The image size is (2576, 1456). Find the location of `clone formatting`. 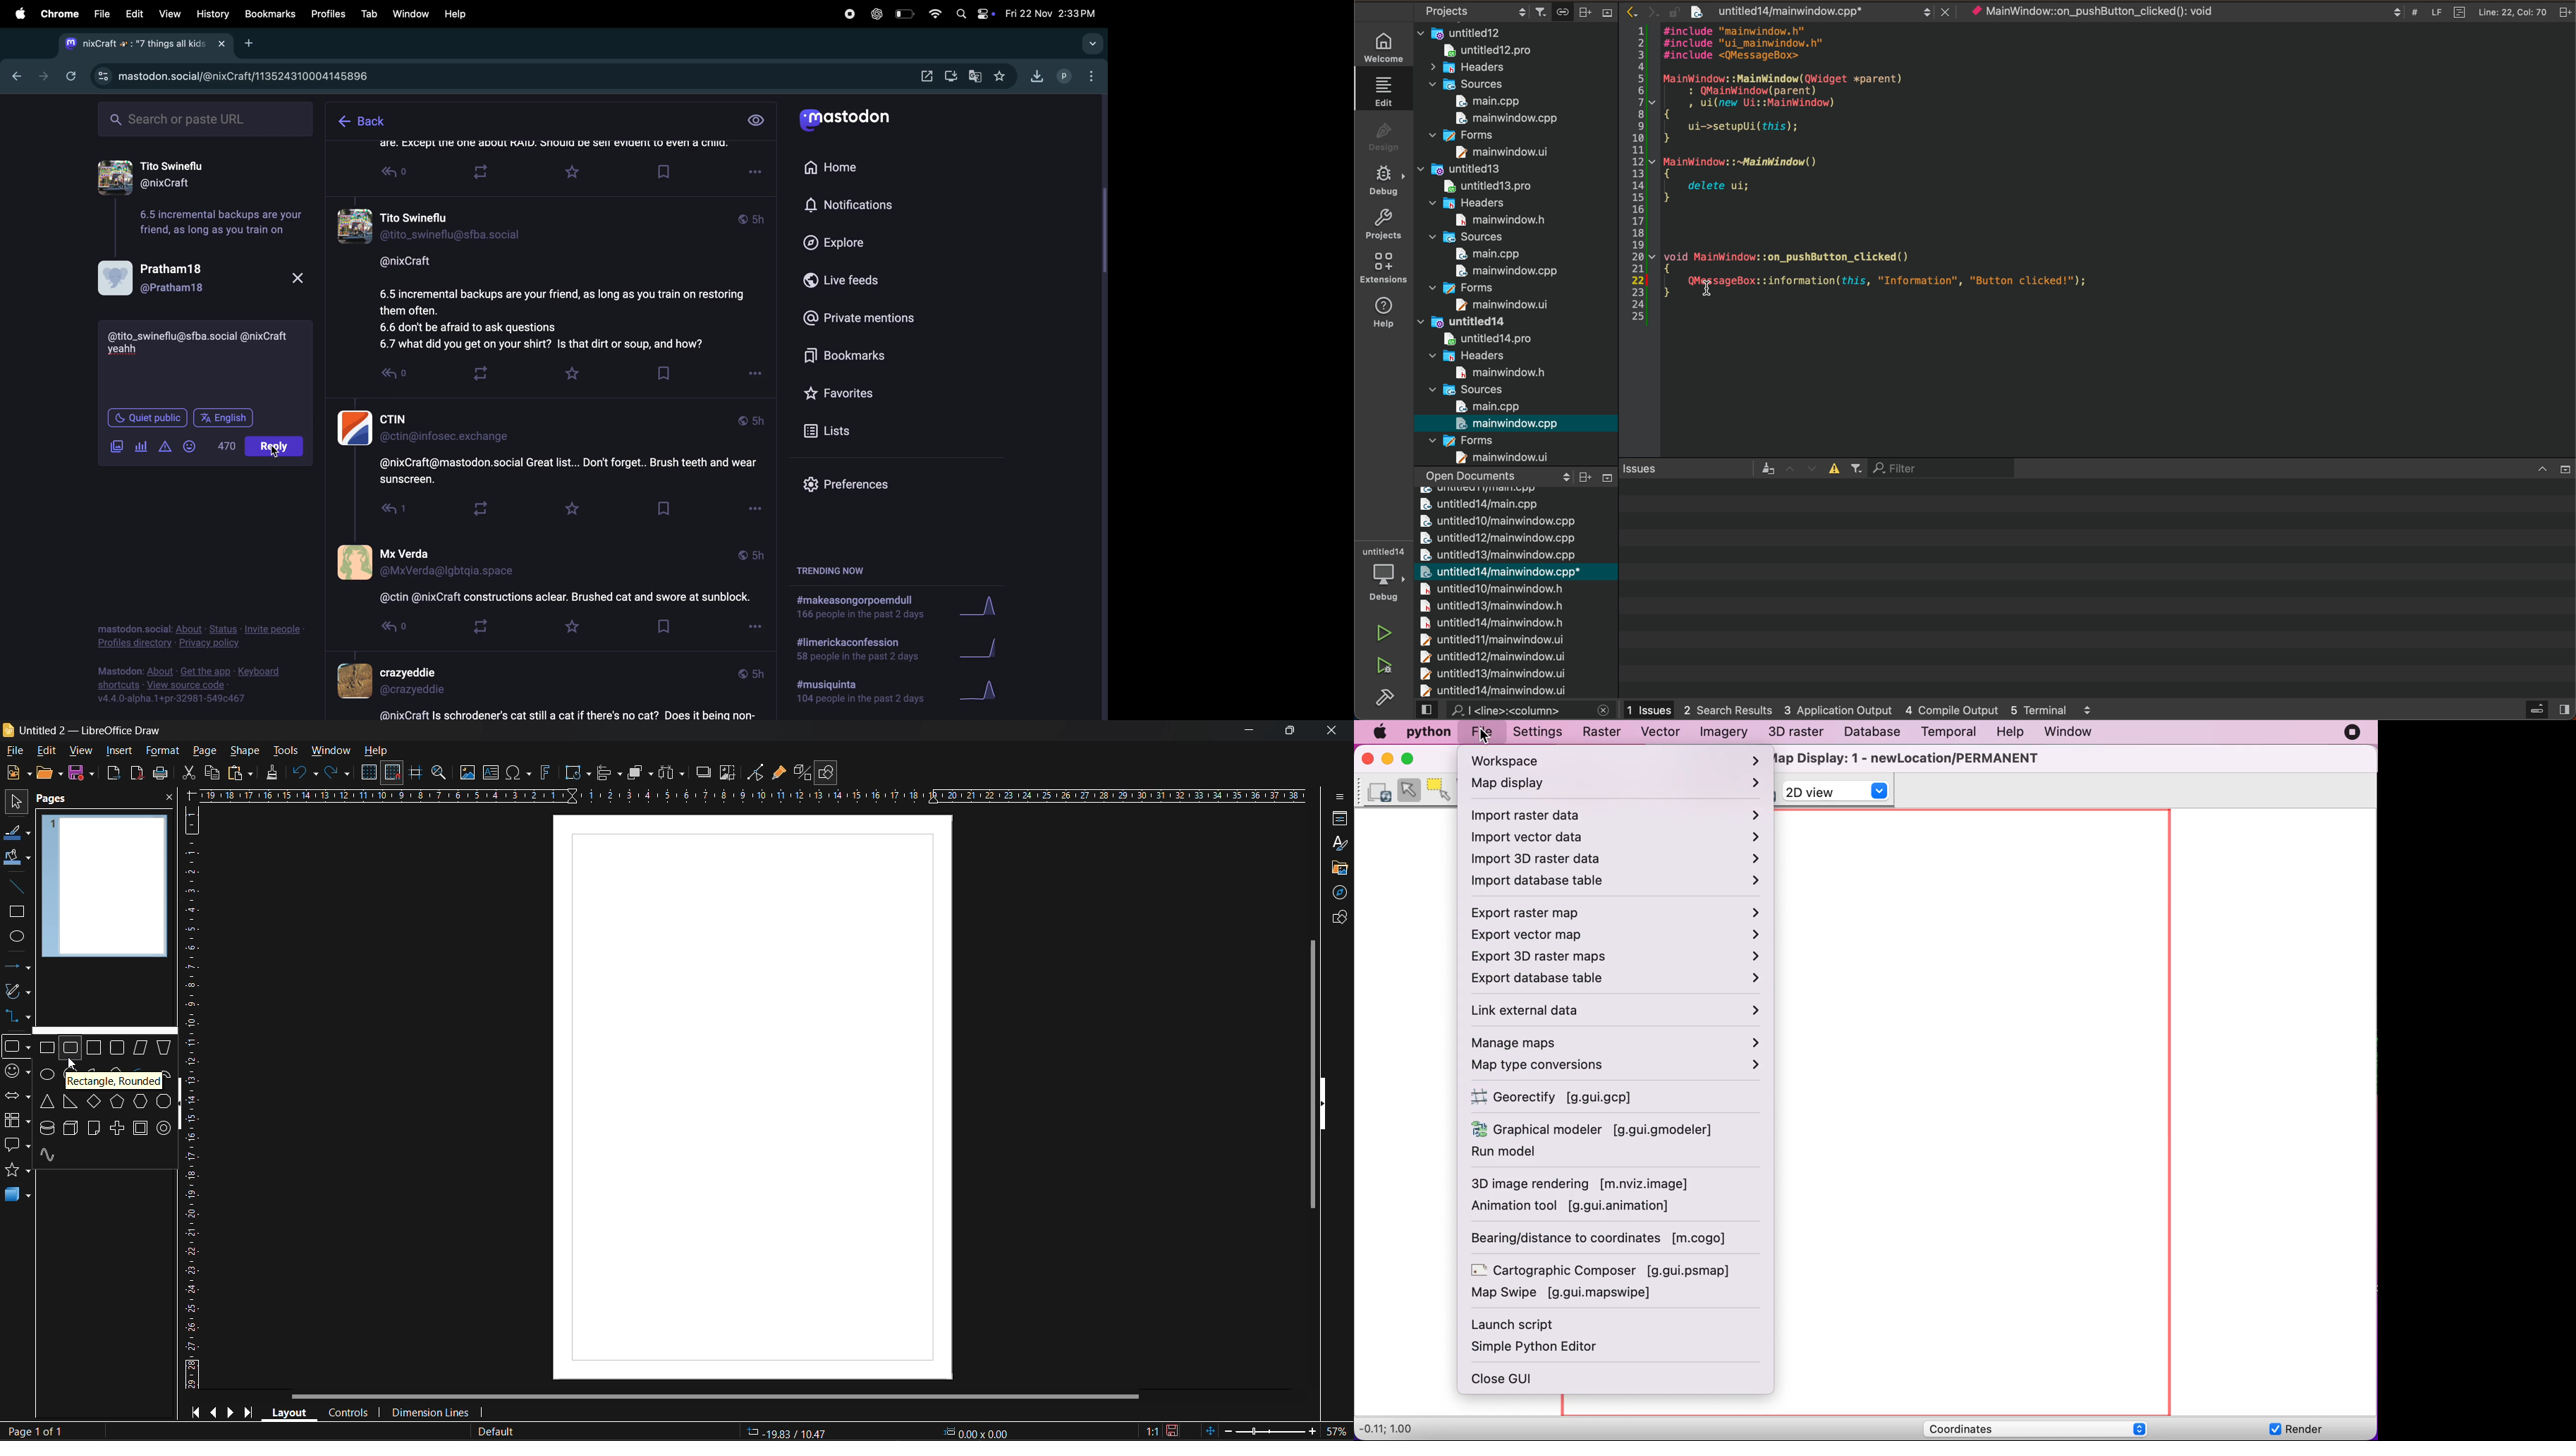

clone formatting is located at coordinates (276, 773).